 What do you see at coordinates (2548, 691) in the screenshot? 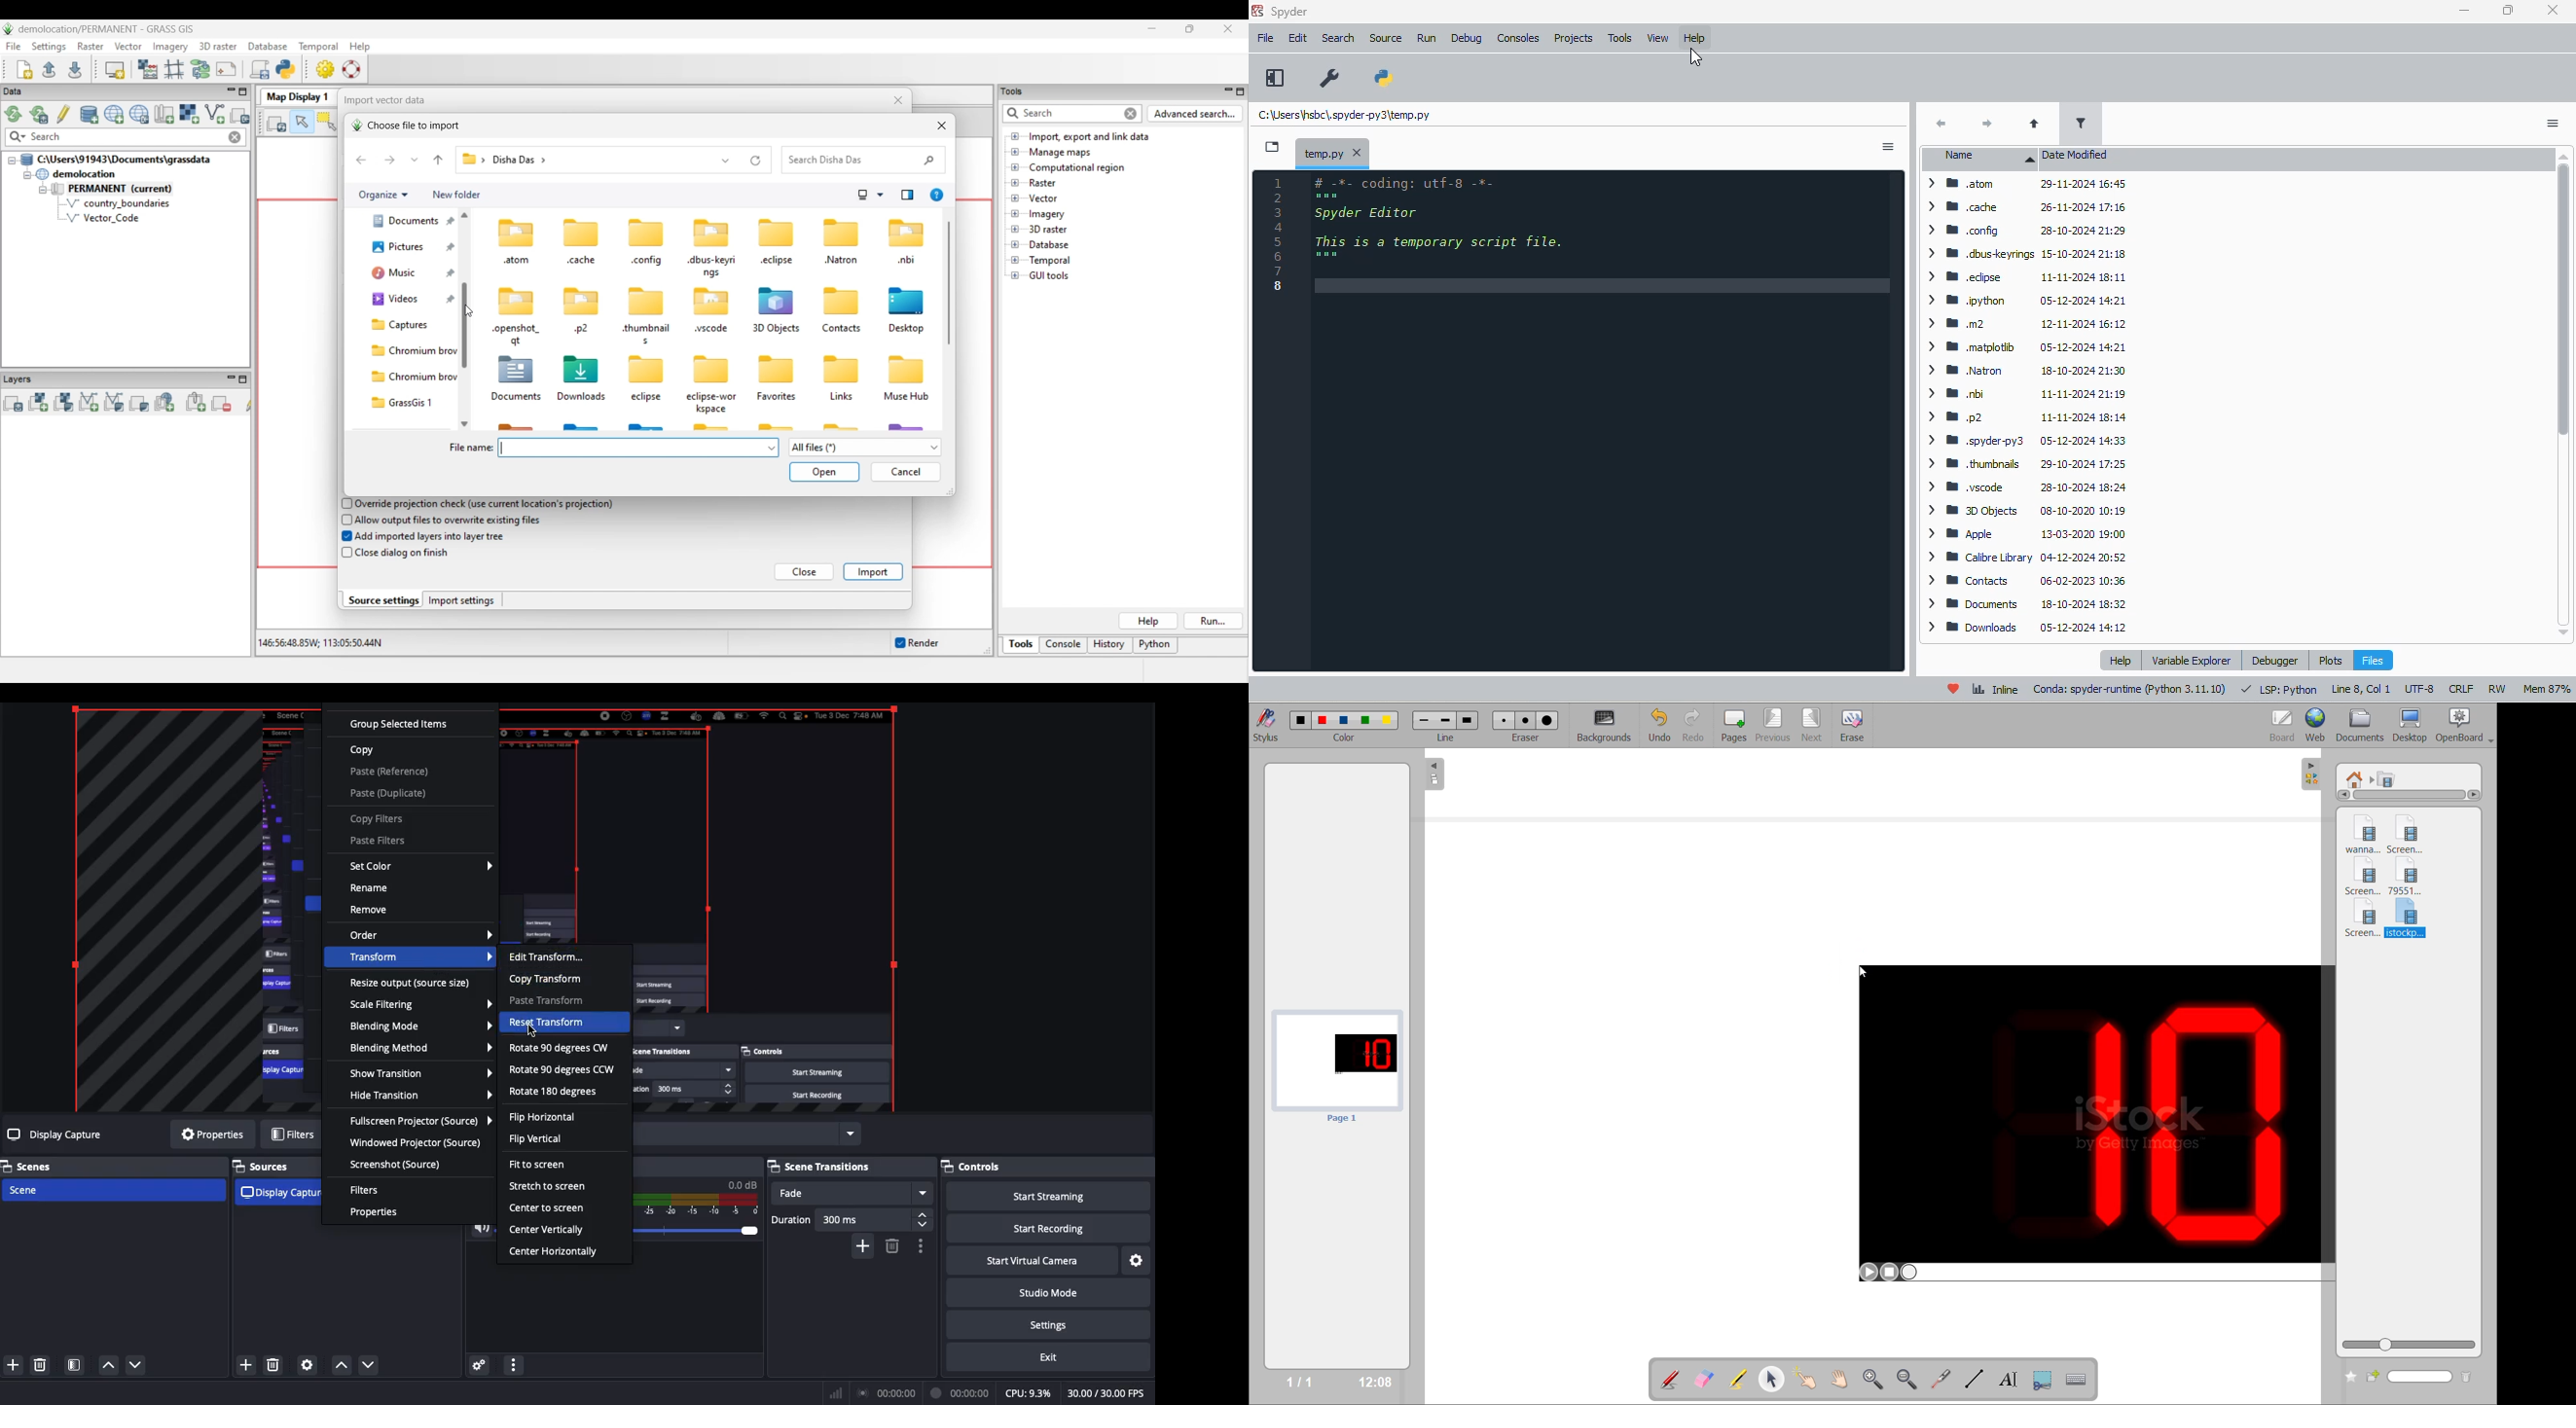
I see `mem 87%` at bounding box center [2548, 691].